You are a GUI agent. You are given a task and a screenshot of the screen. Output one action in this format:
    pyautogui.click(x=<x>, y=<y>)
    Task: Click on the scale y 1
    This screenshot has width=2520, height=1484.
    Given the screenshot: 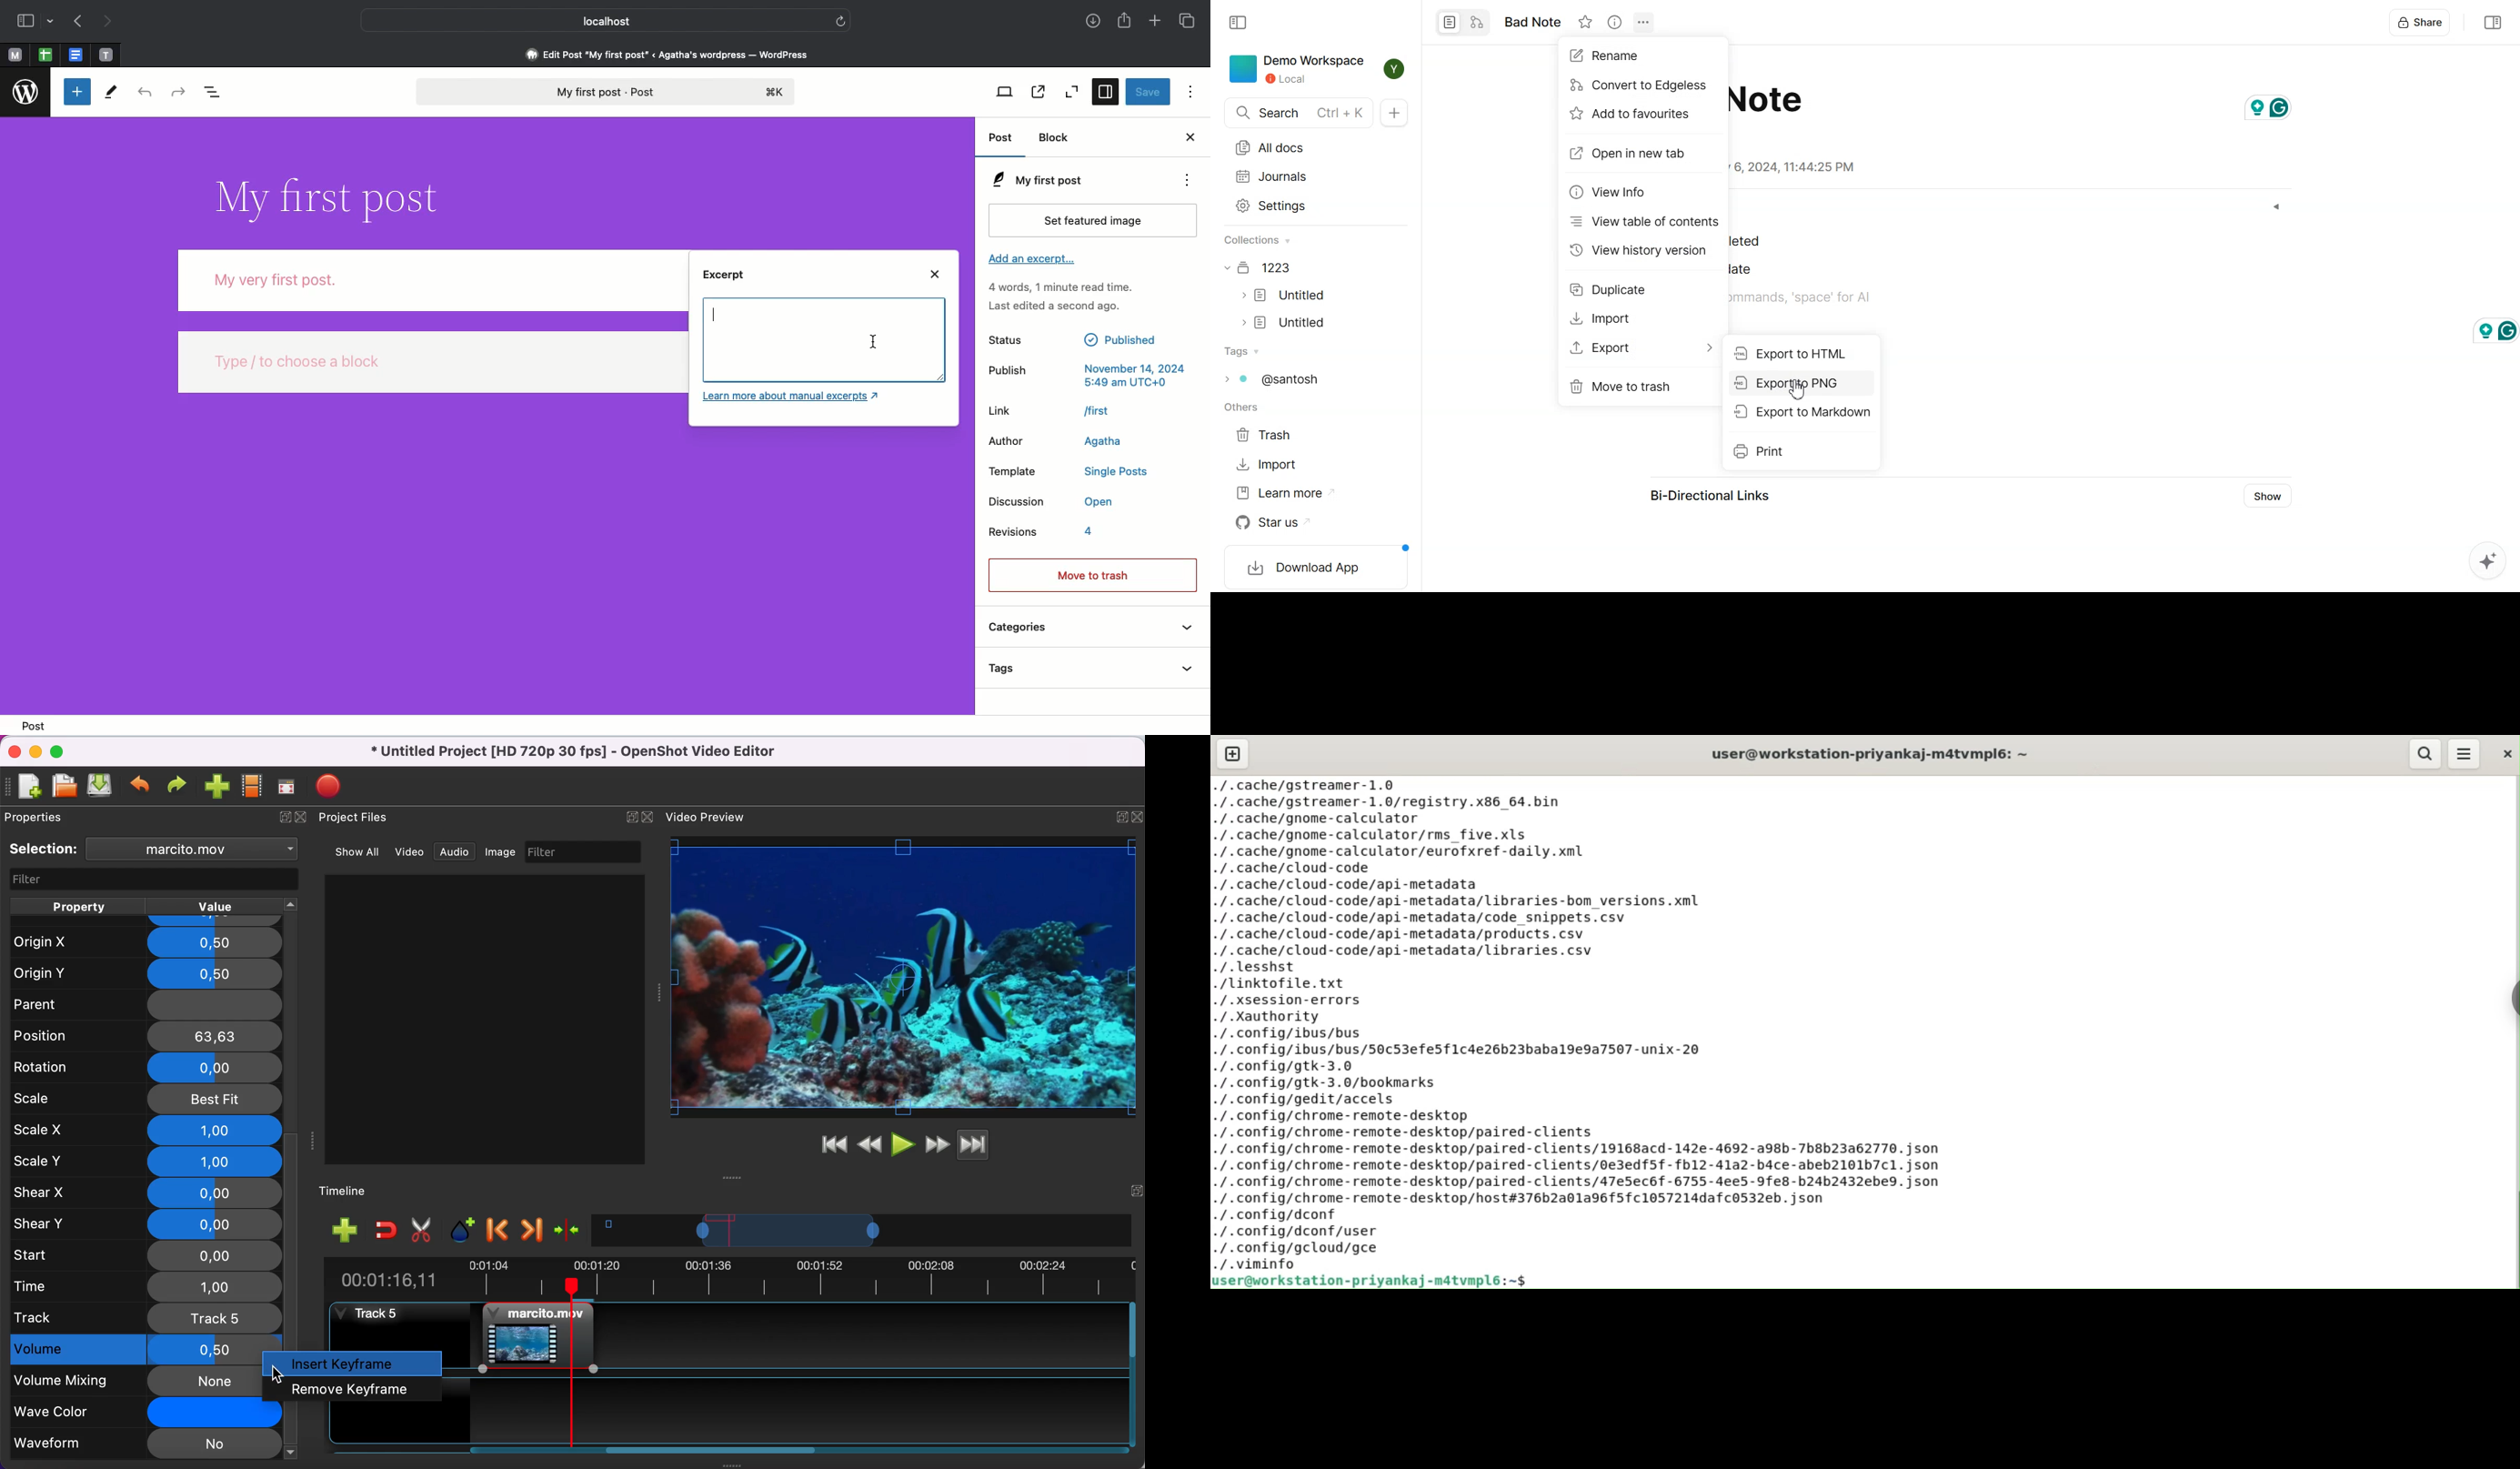 What is the action you would take?
    pyautogui.click(x=147, y=1162)
    